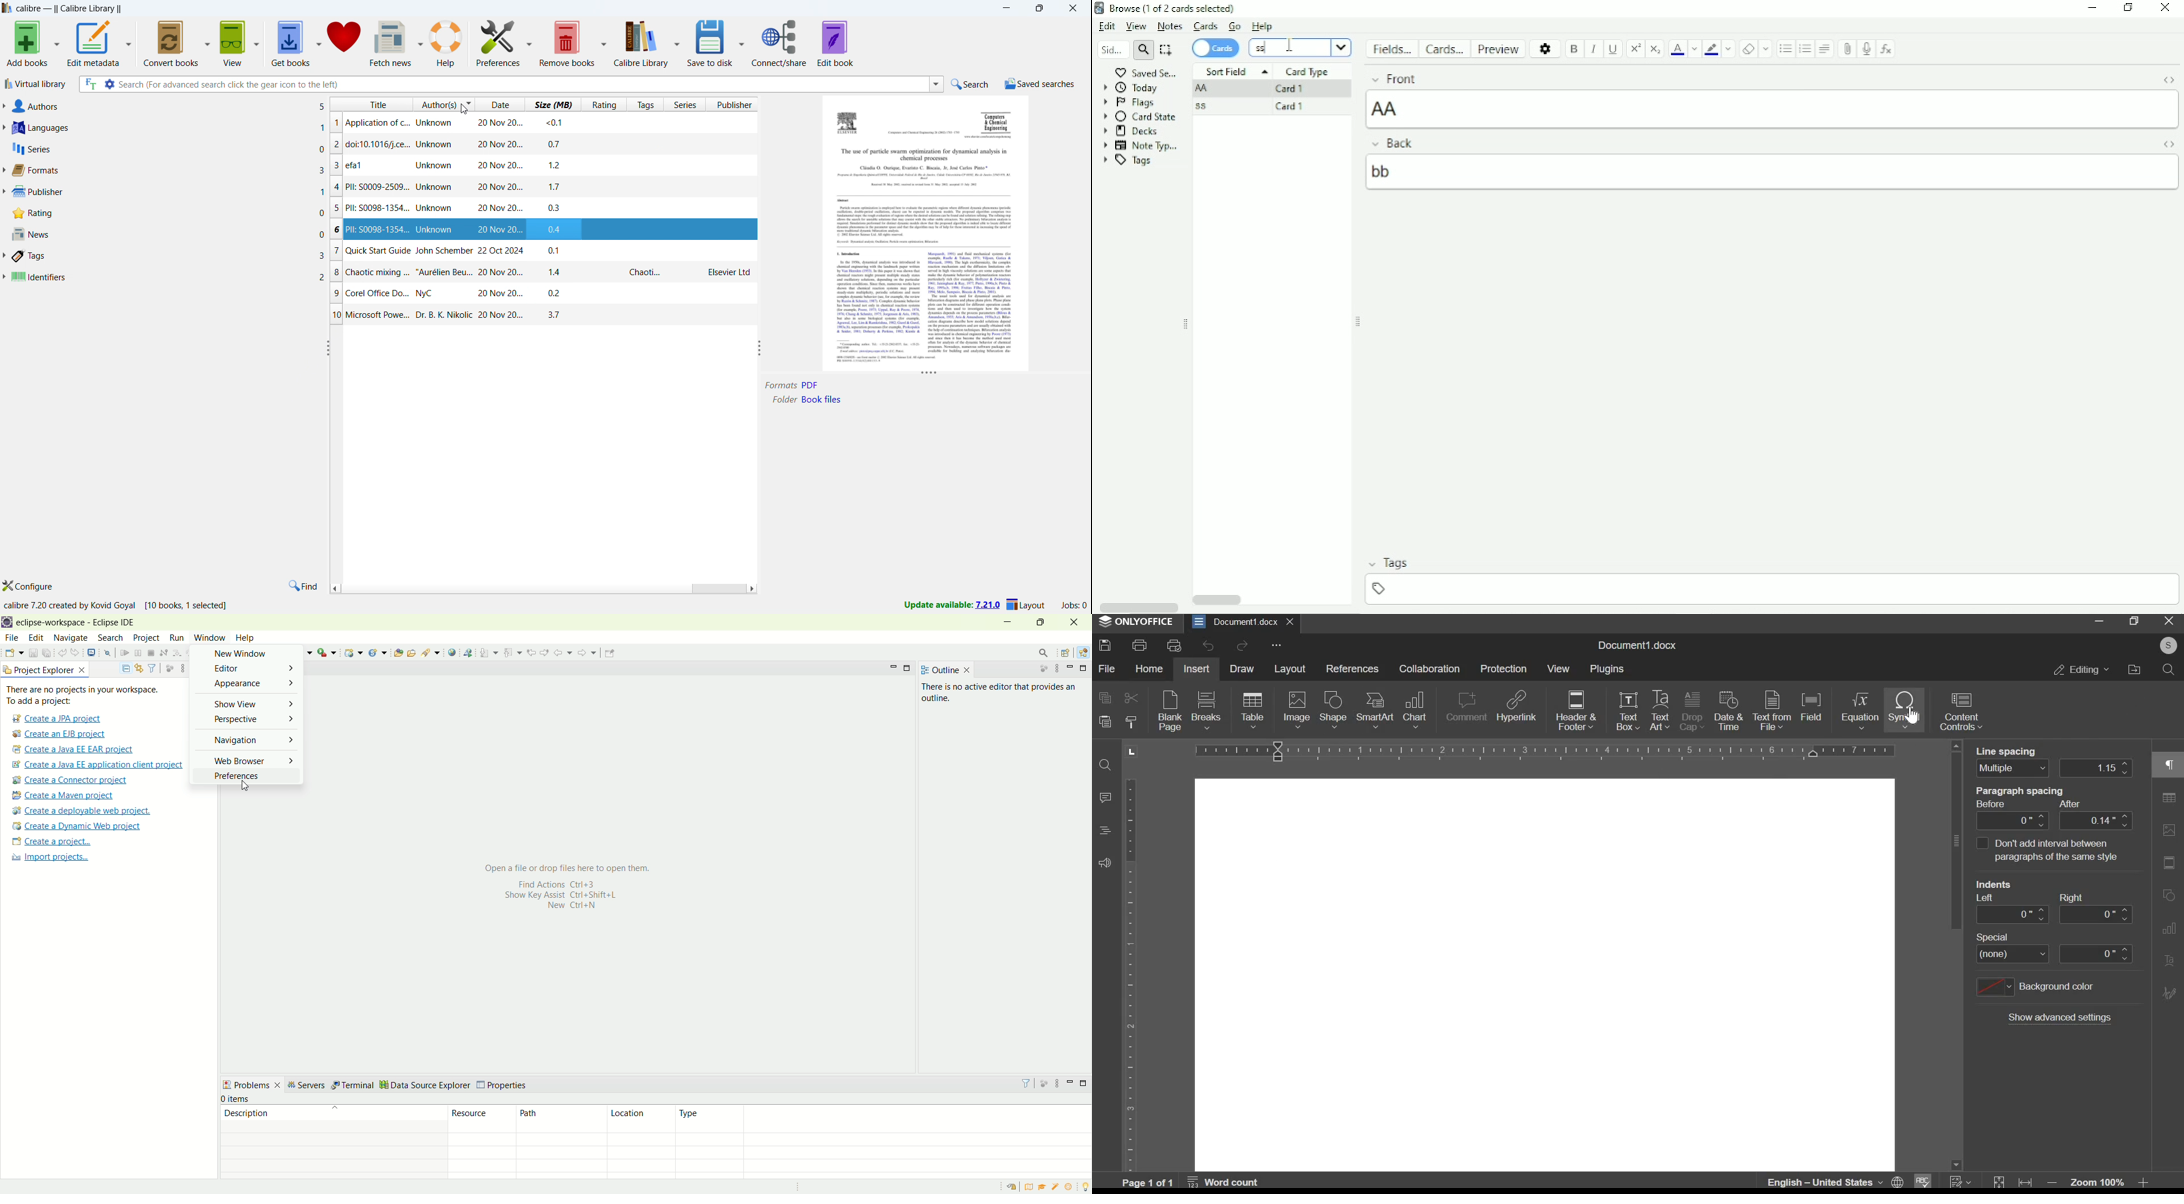  Describe the element at coordinates (826, 400) in the screenshot. I see `Book Files` at that location.